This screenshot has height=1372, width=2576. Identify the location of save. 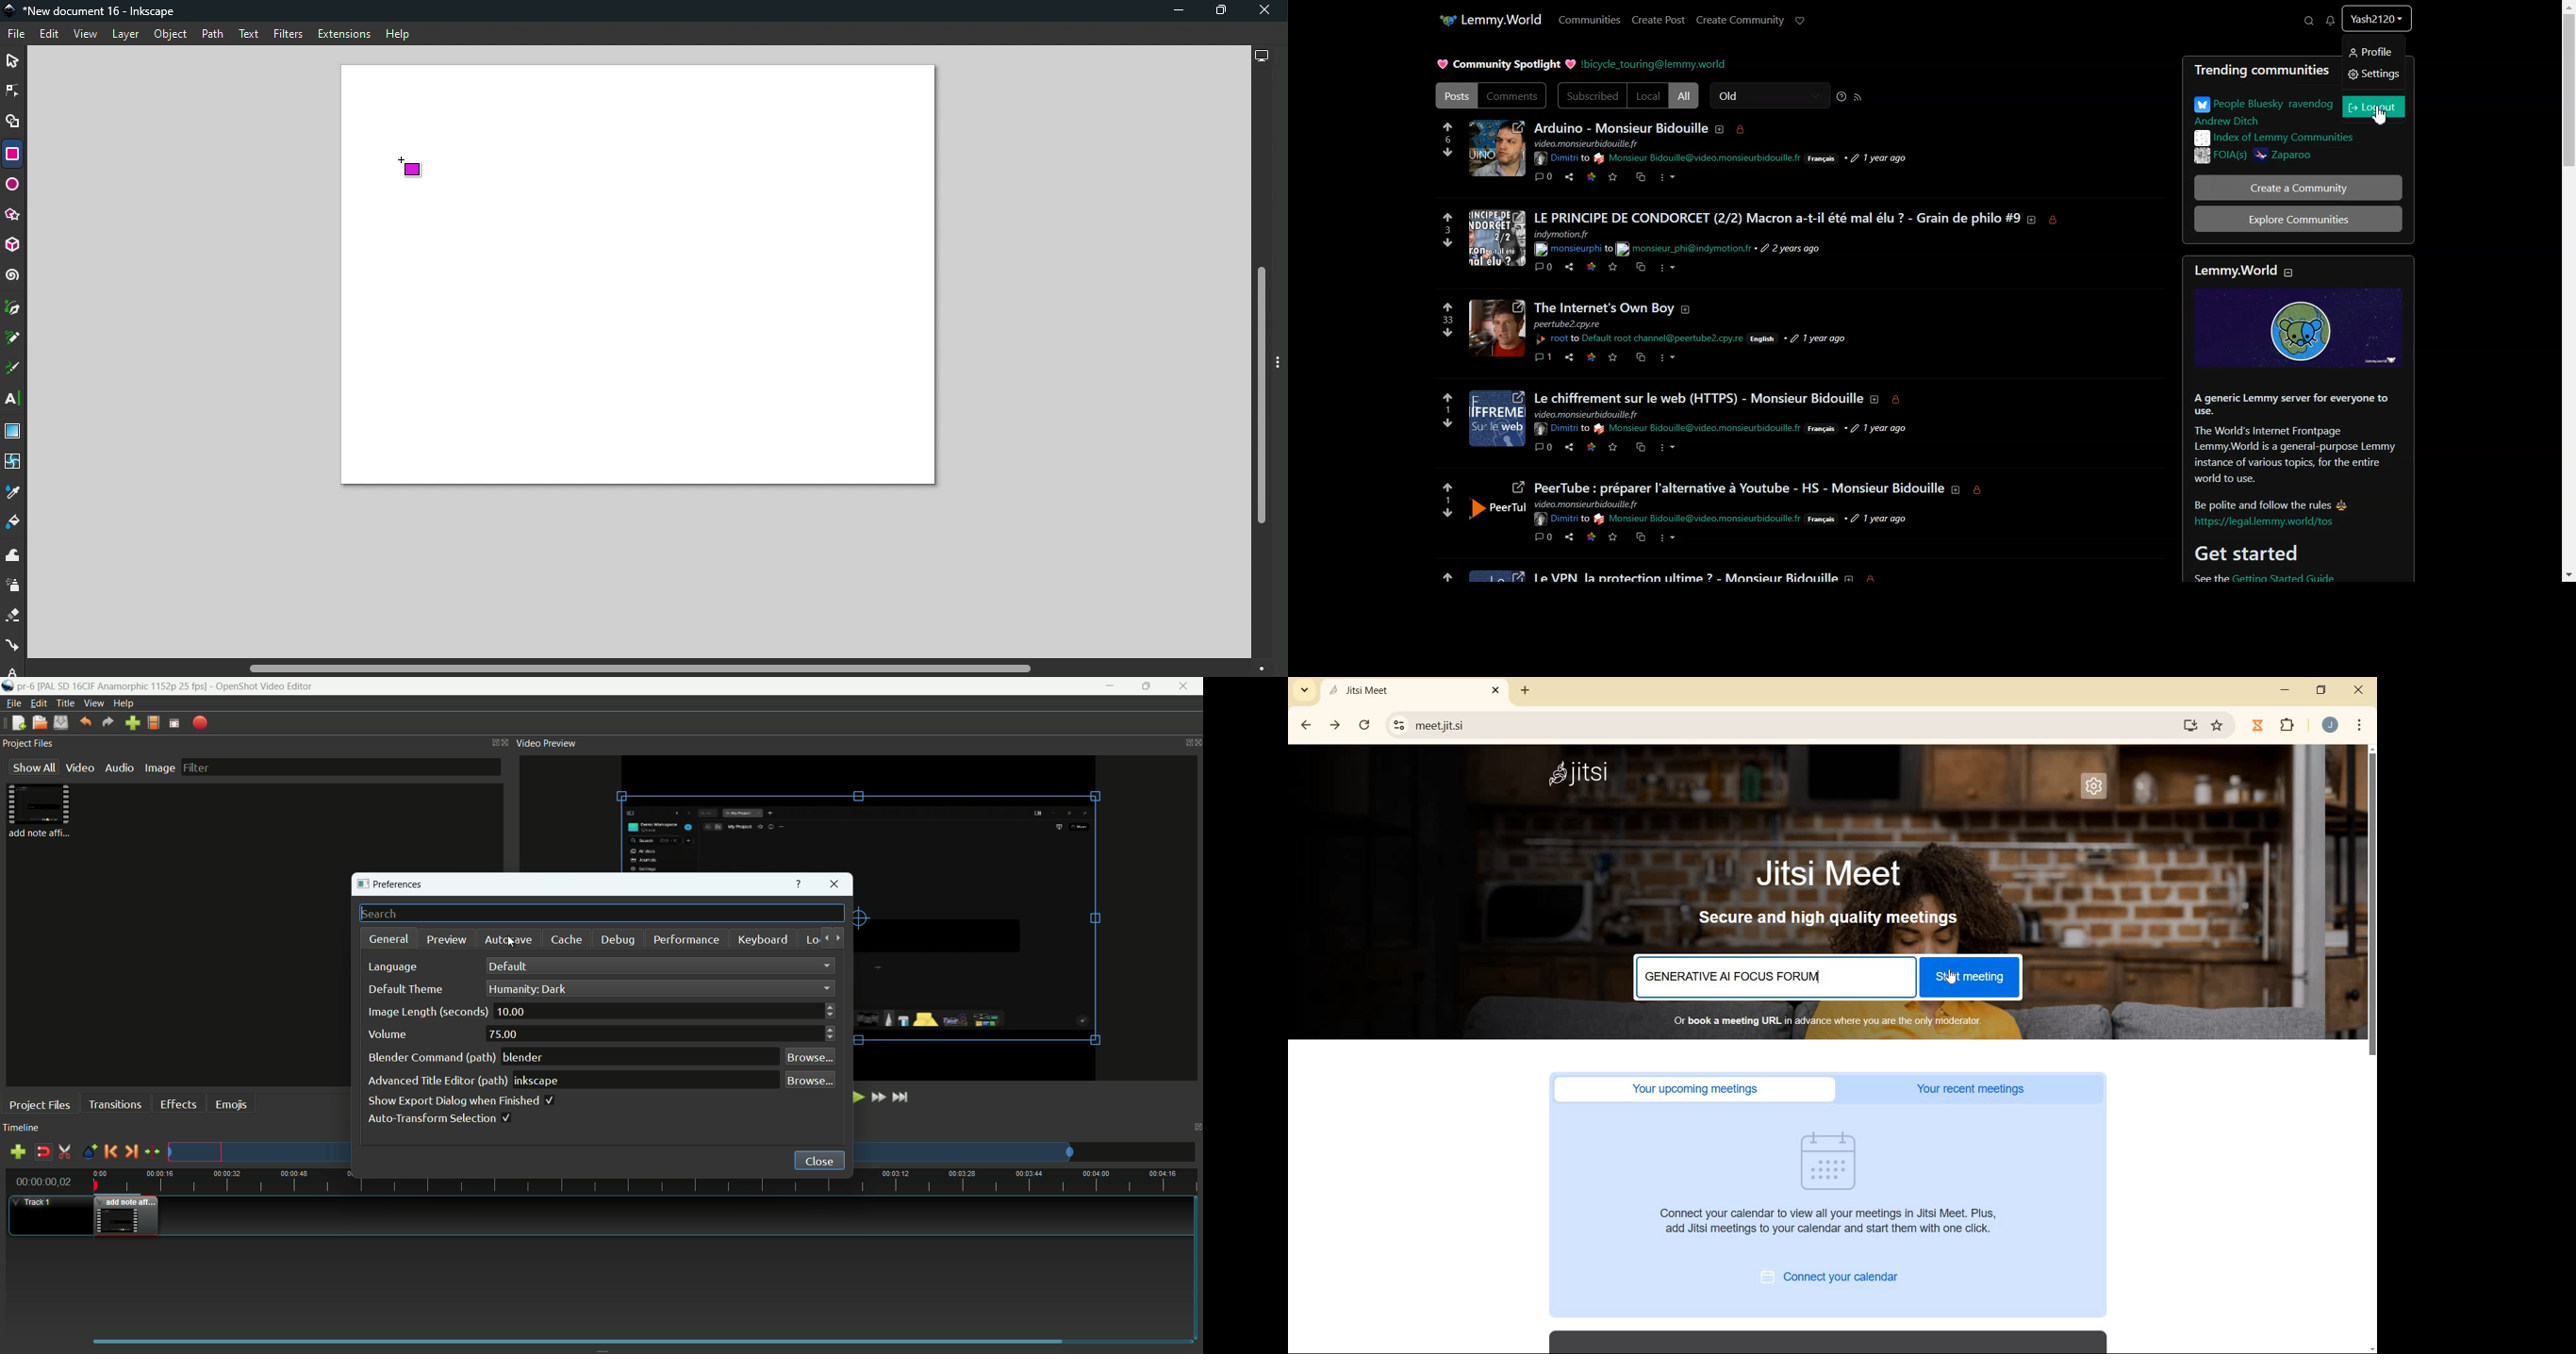
(1613, 449).